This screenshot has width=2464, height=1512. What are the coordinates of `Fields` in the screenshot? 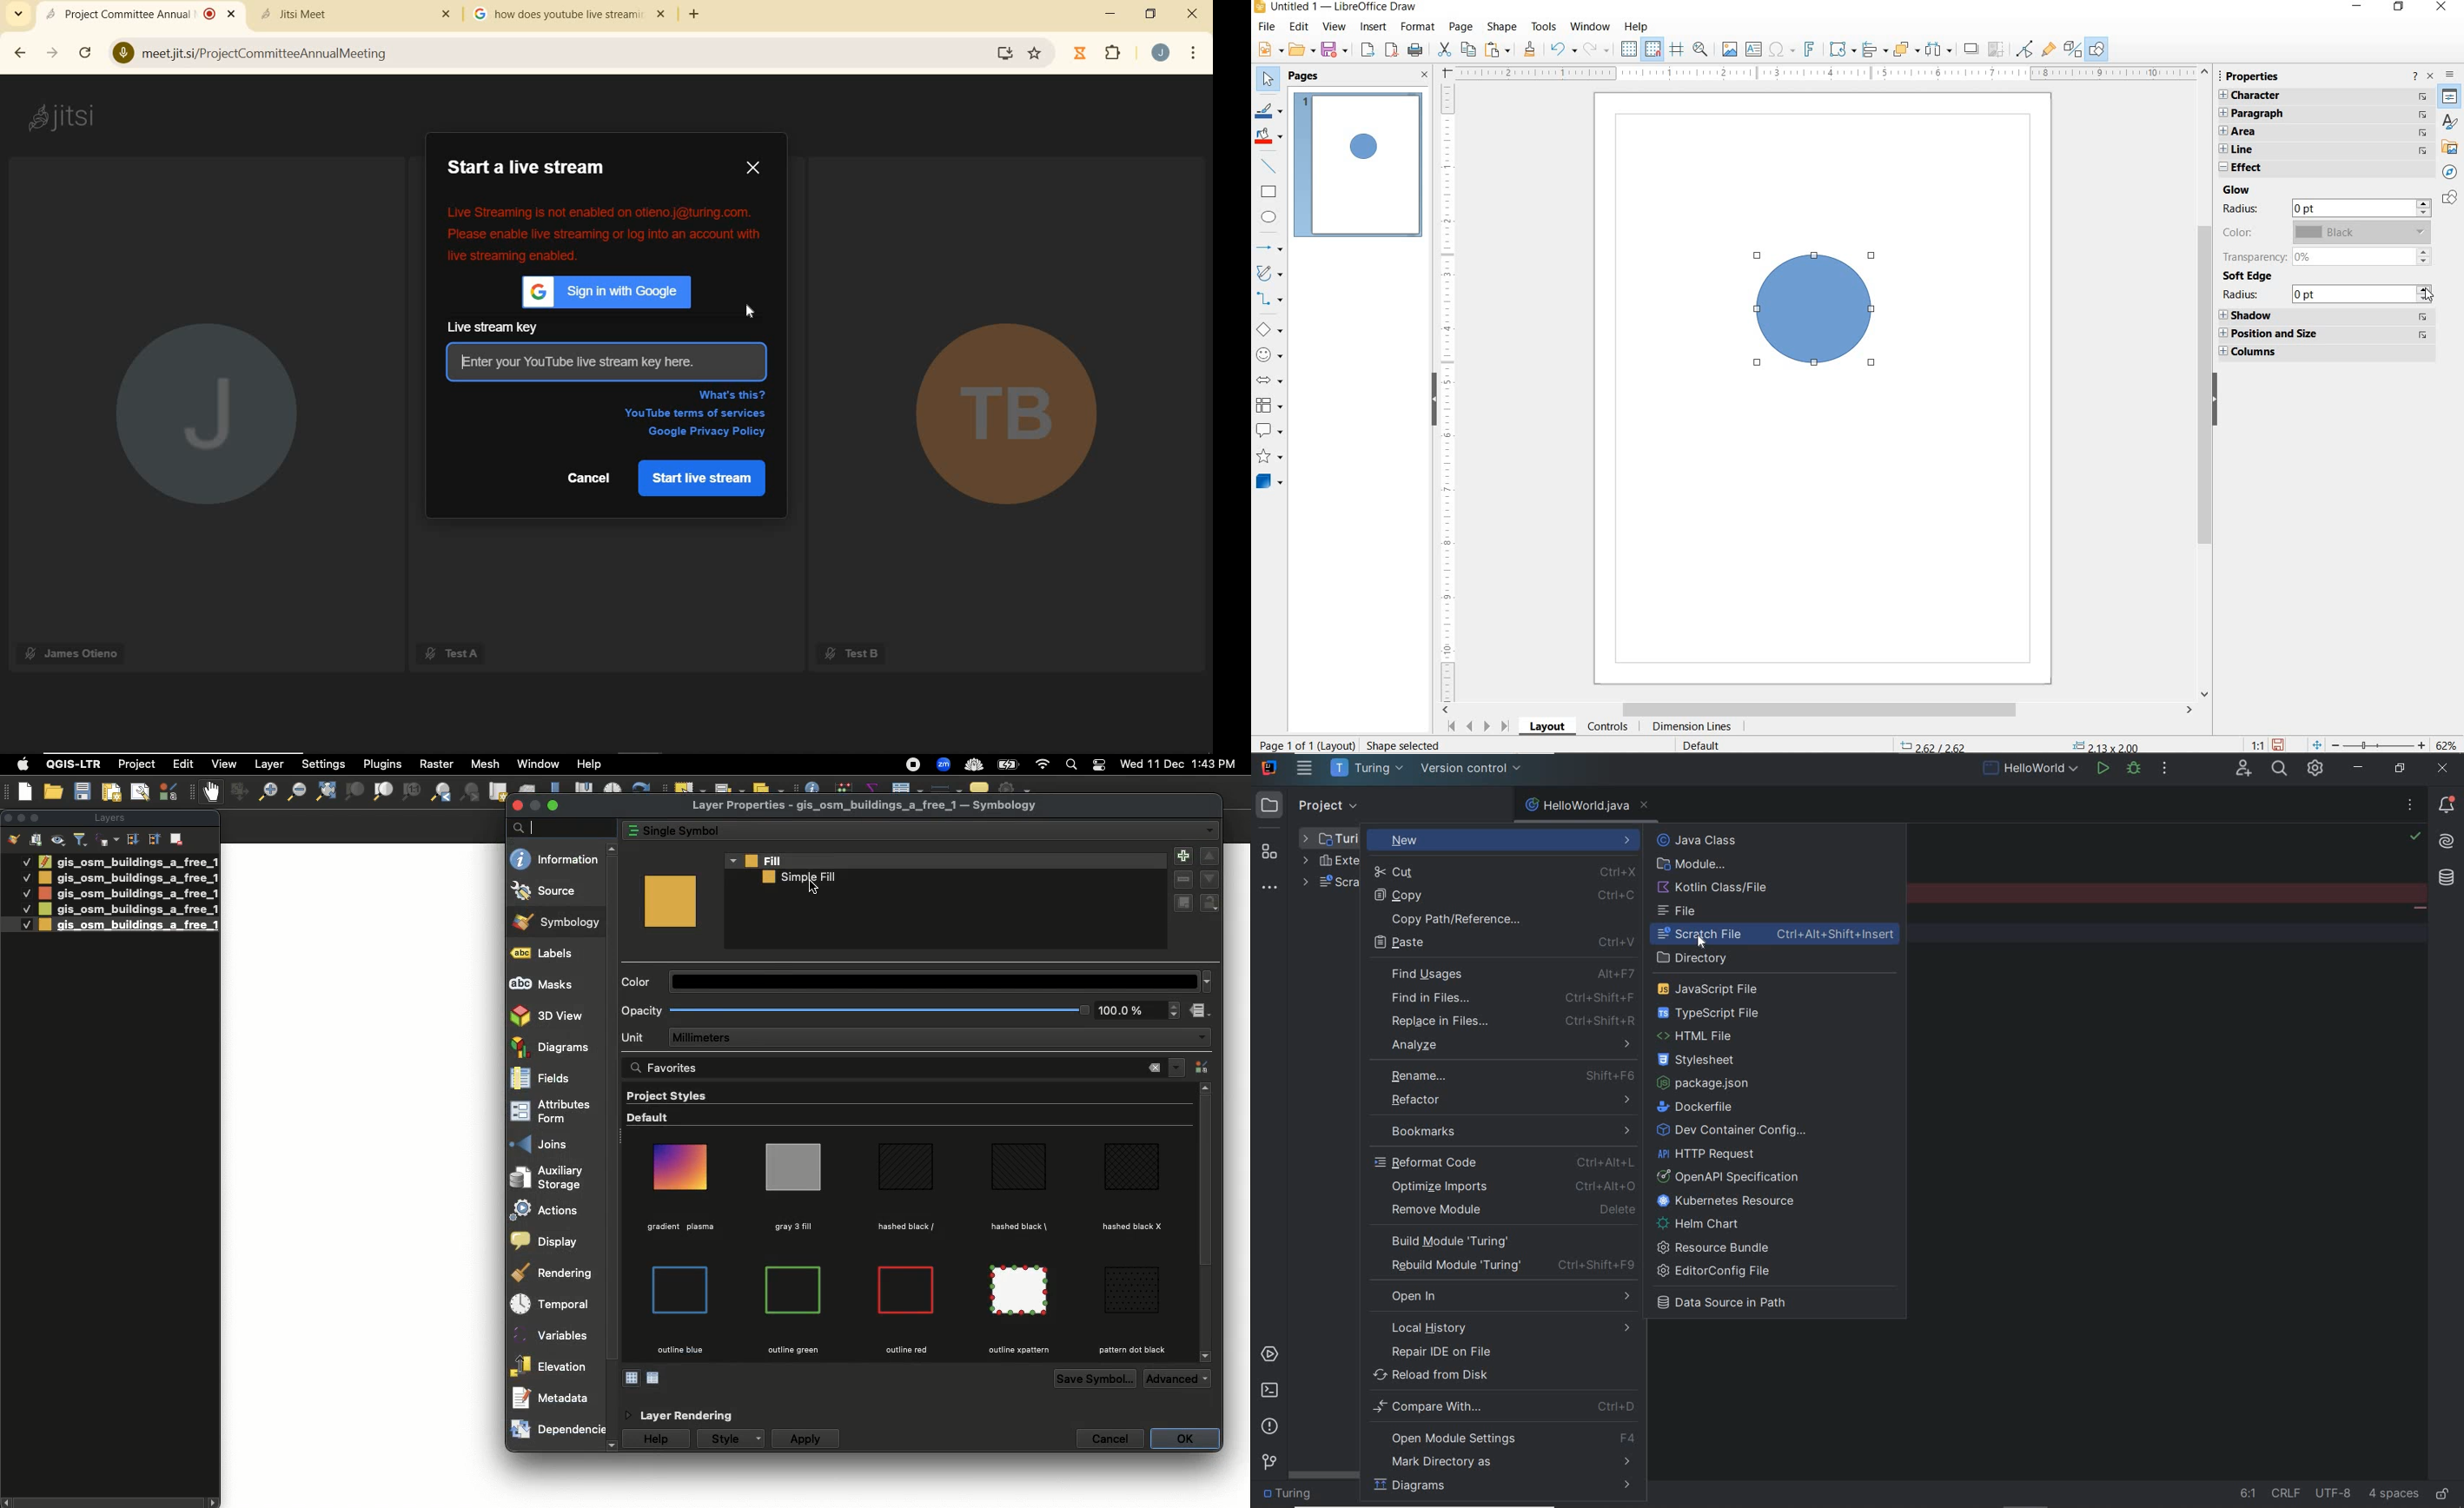 It's located at (555, 1078).